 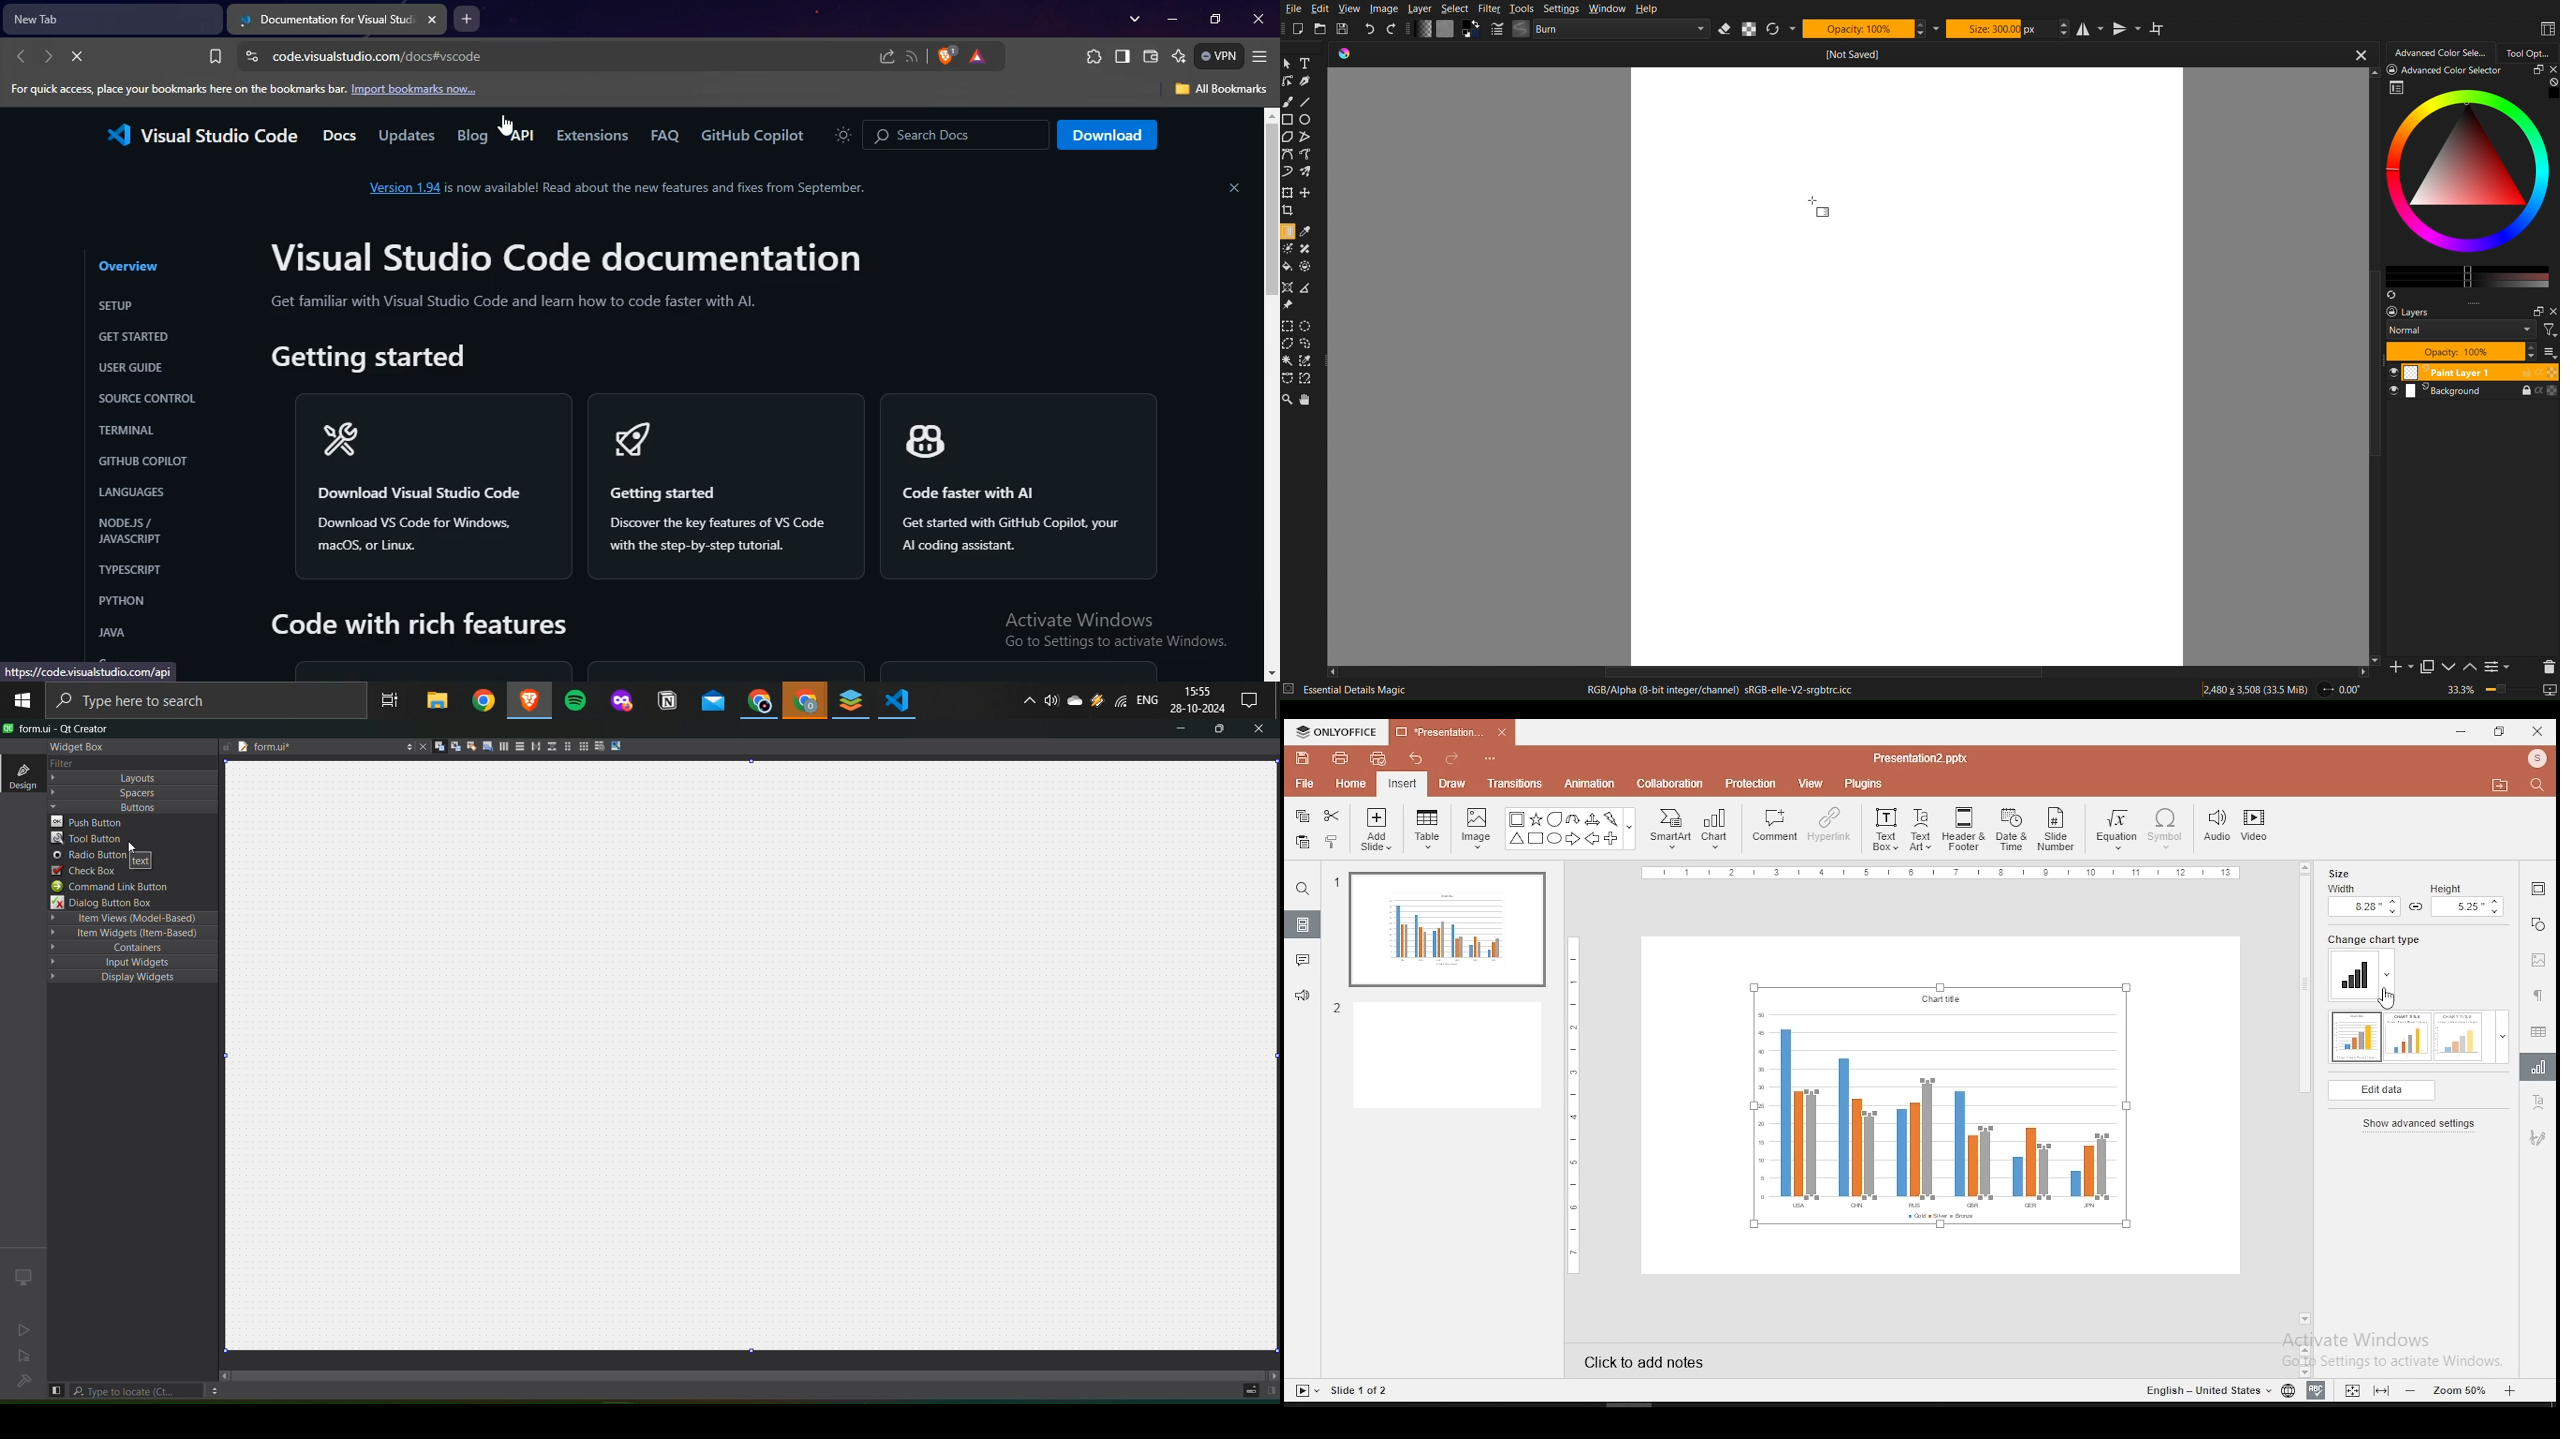 What do you see at coordinates (2503, 1036) in the screenshot?
I see `more` at bounding box center [2503, 1036].